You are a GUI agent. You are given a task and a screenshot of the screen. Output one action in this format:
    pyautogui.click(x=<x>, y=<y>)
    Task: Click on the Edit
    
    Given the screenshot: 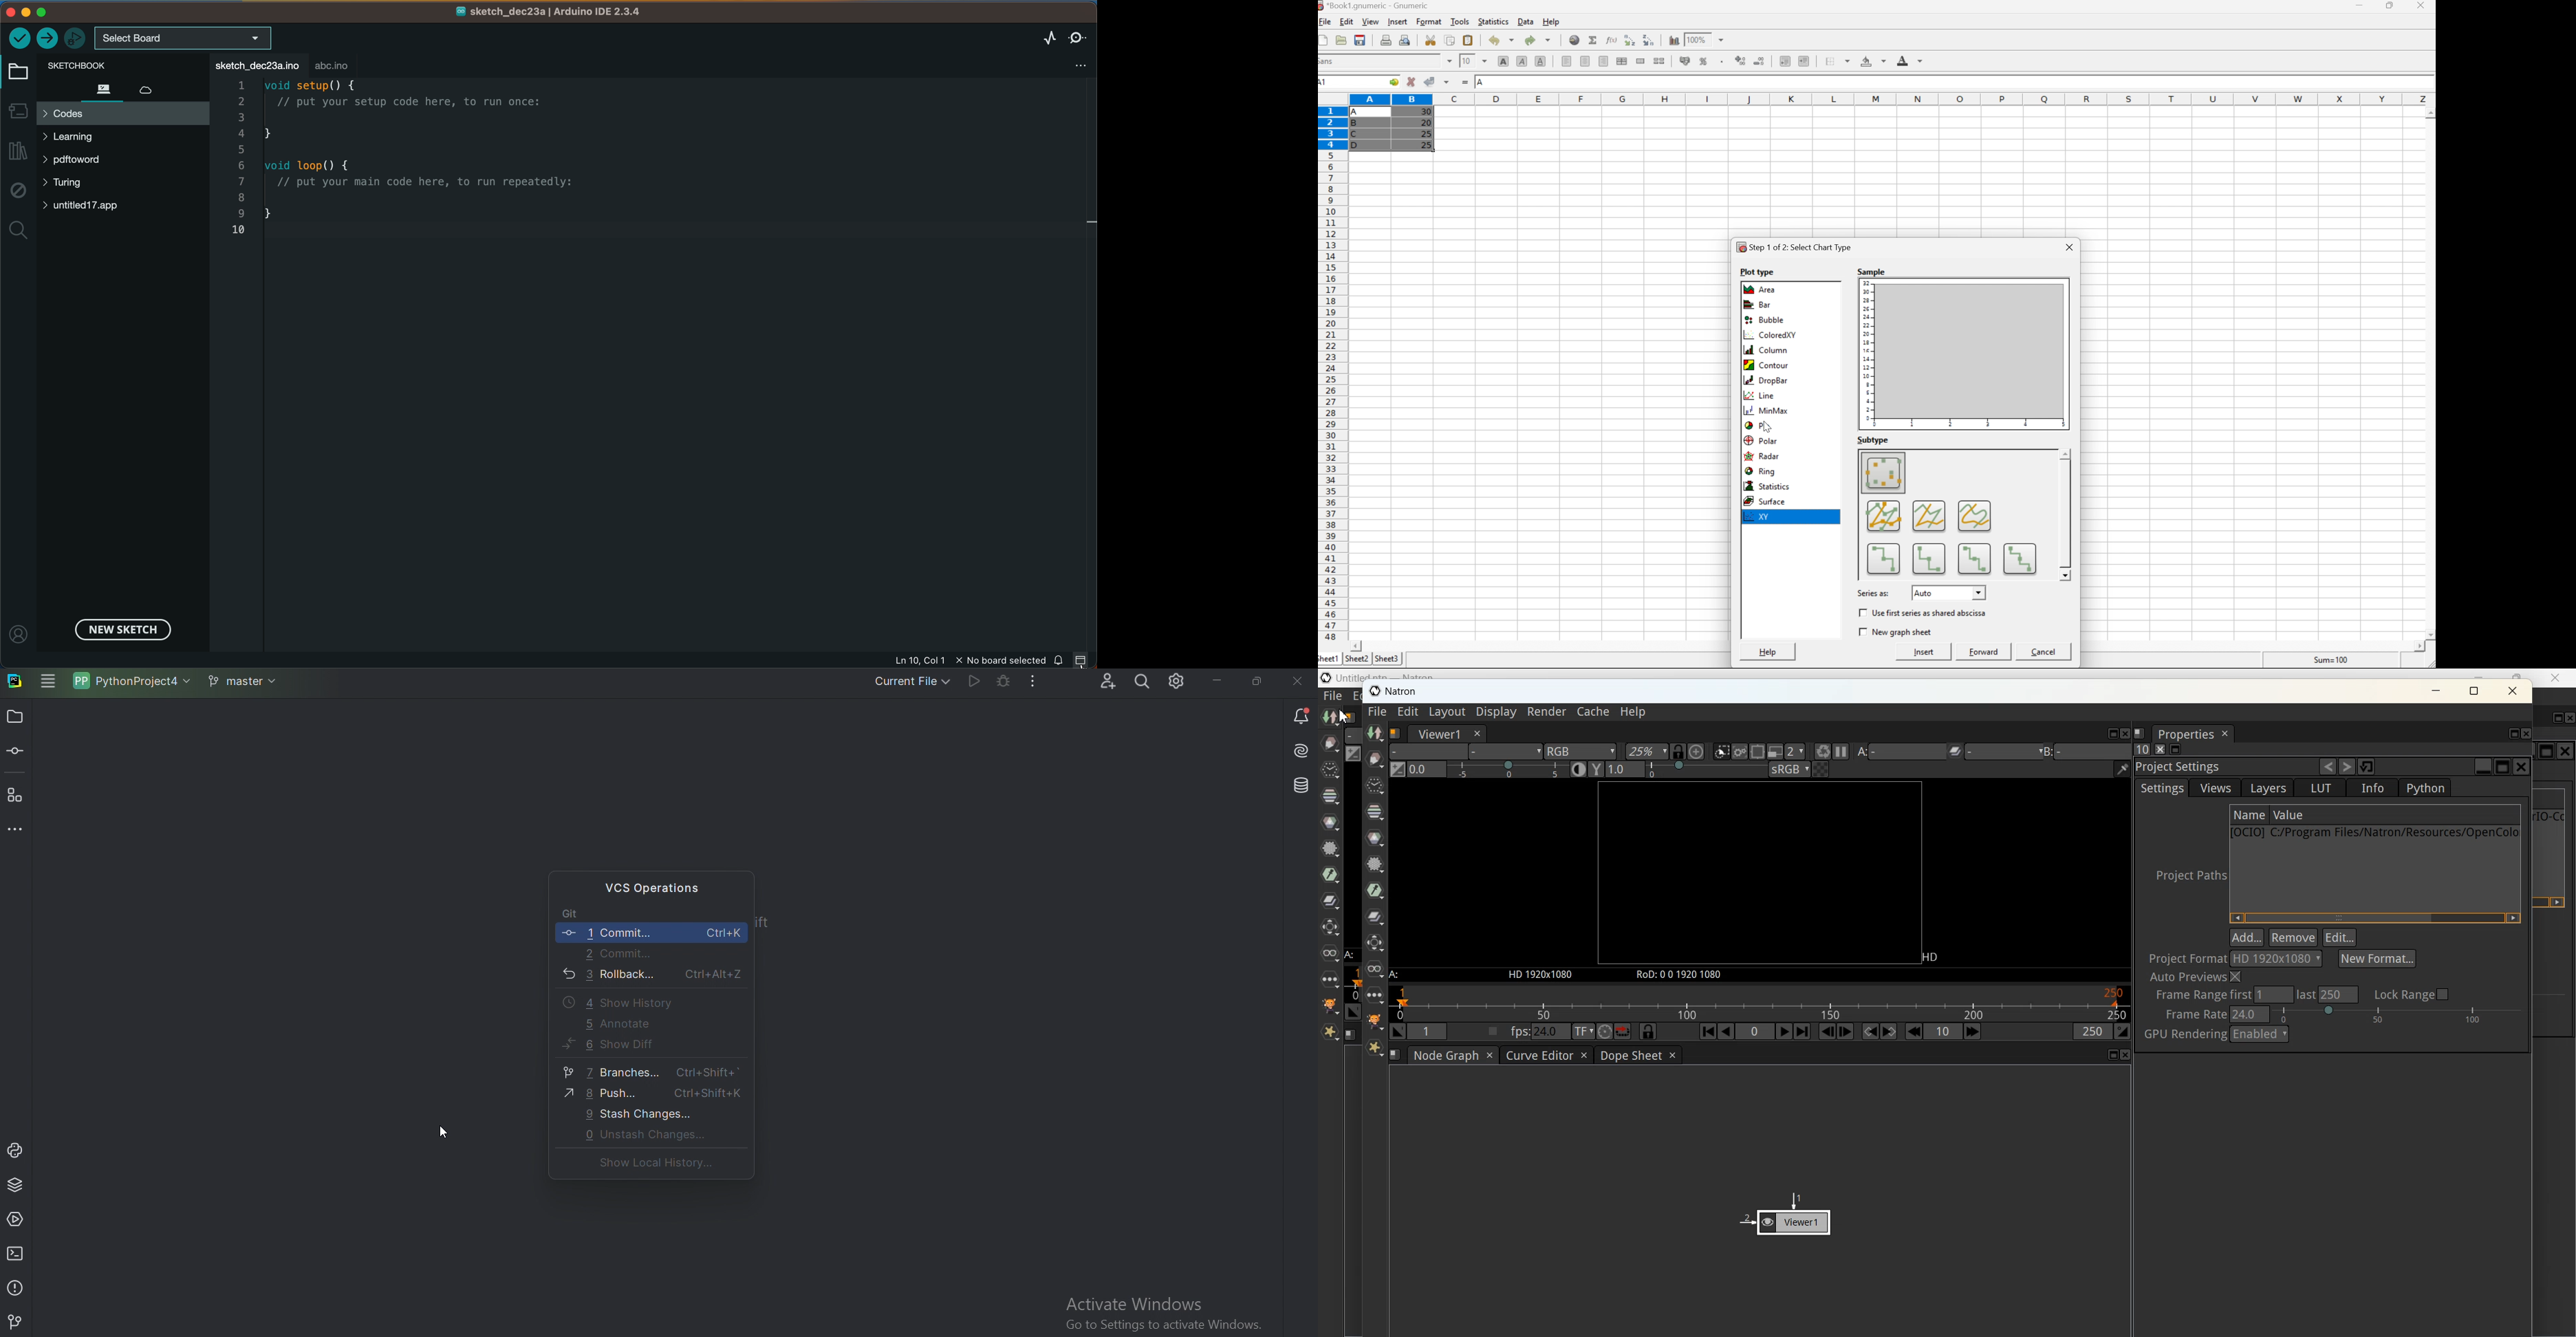 What is the action you would take?
    pyautogui.click(x=1346, y=22)
    